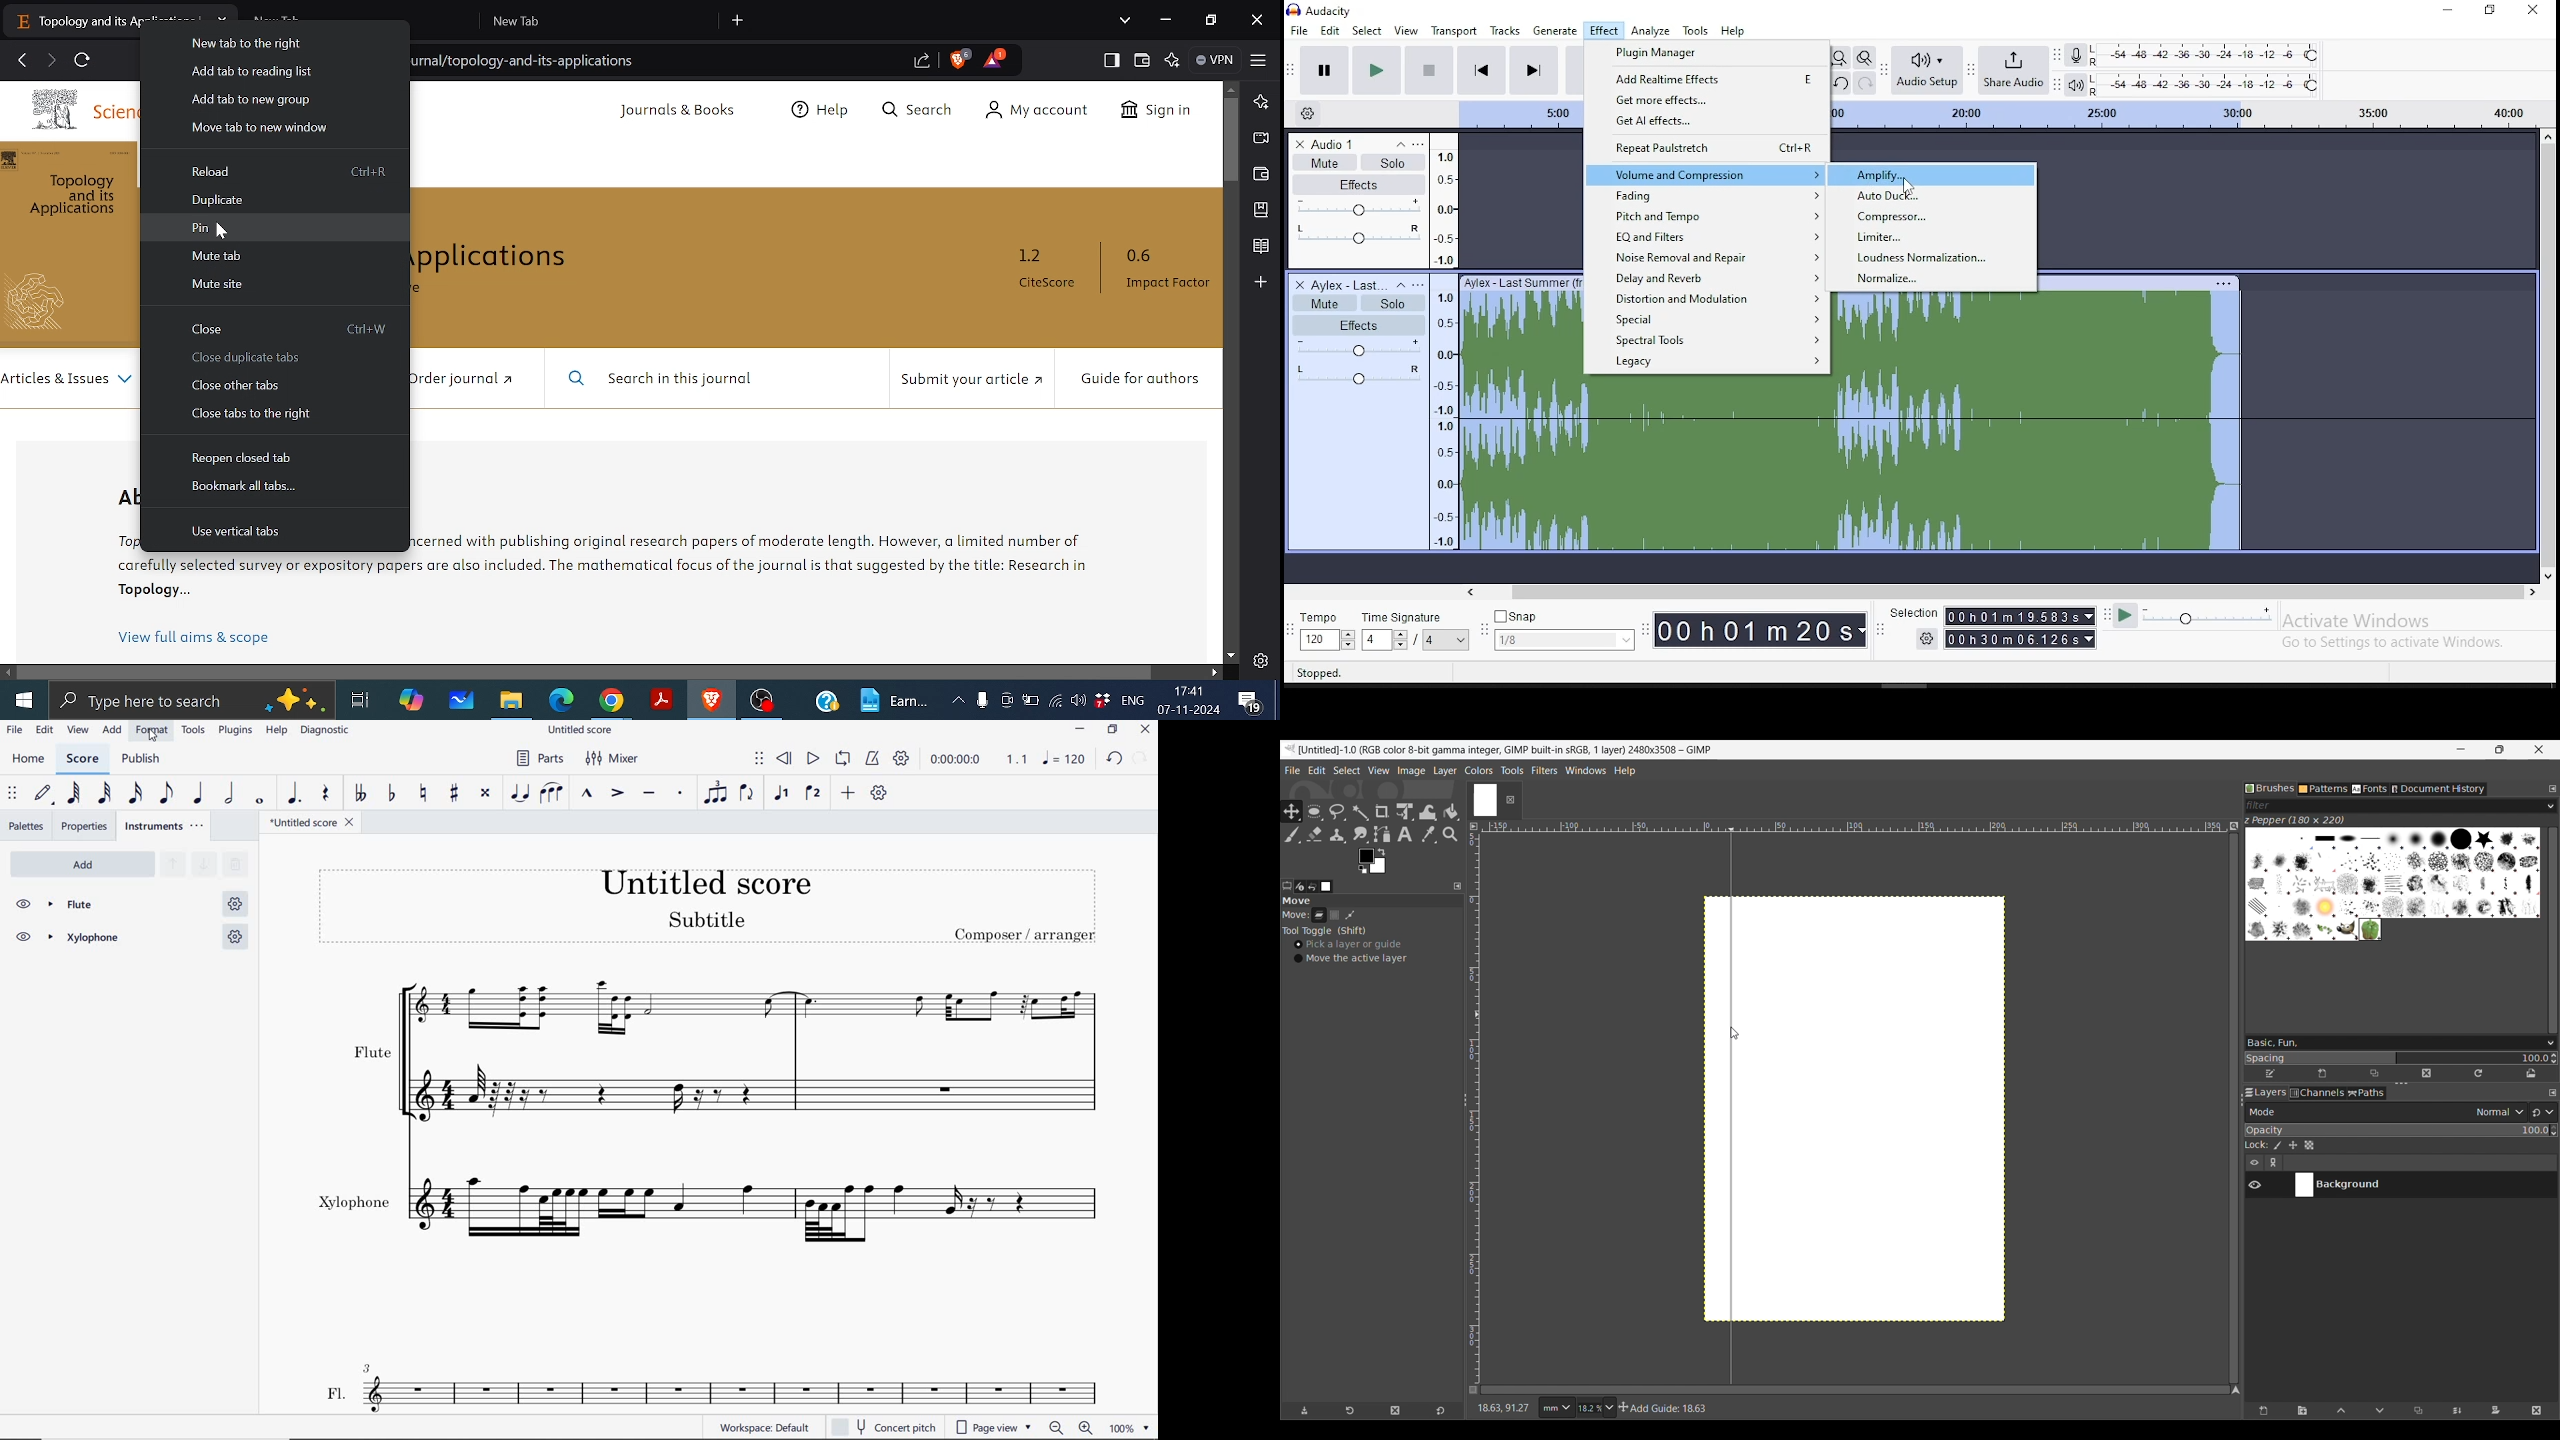 Image resolution: width=2576 pixels, height=1456 pixels. I want to click on Tool toggle options, so click(1324, 931).